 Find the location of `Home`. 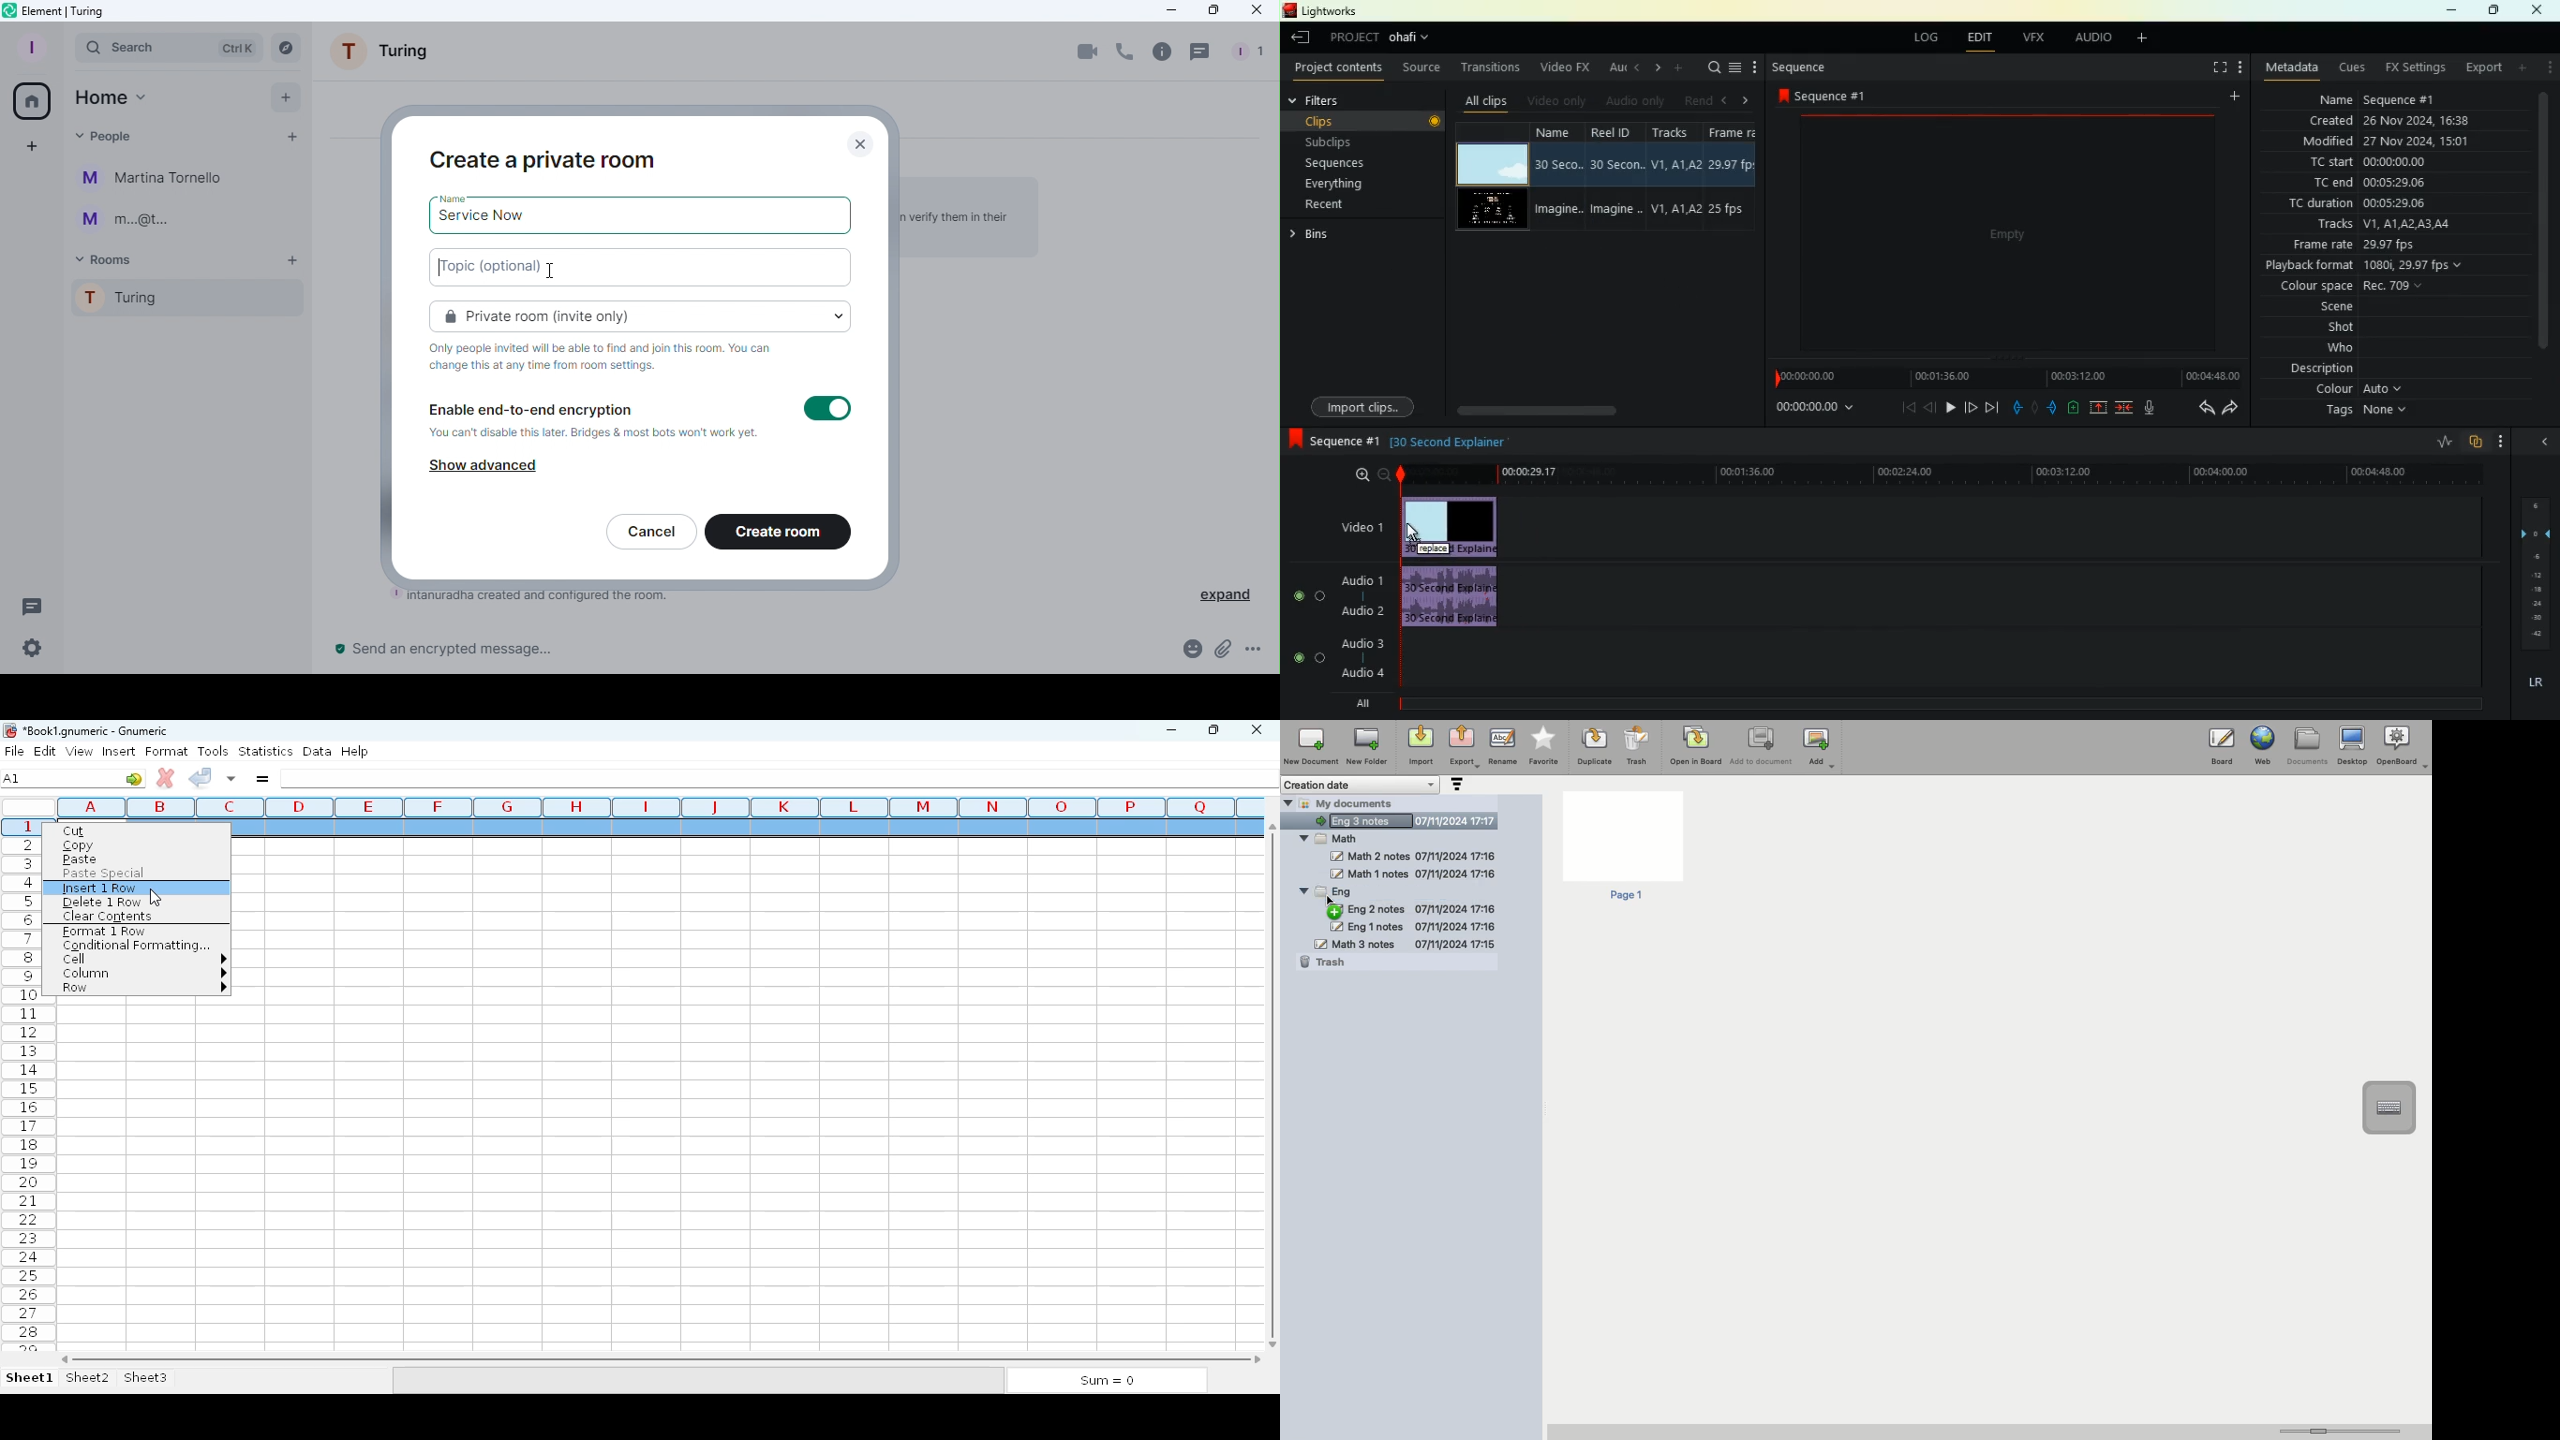

Home is located at coordinates (29, 98).